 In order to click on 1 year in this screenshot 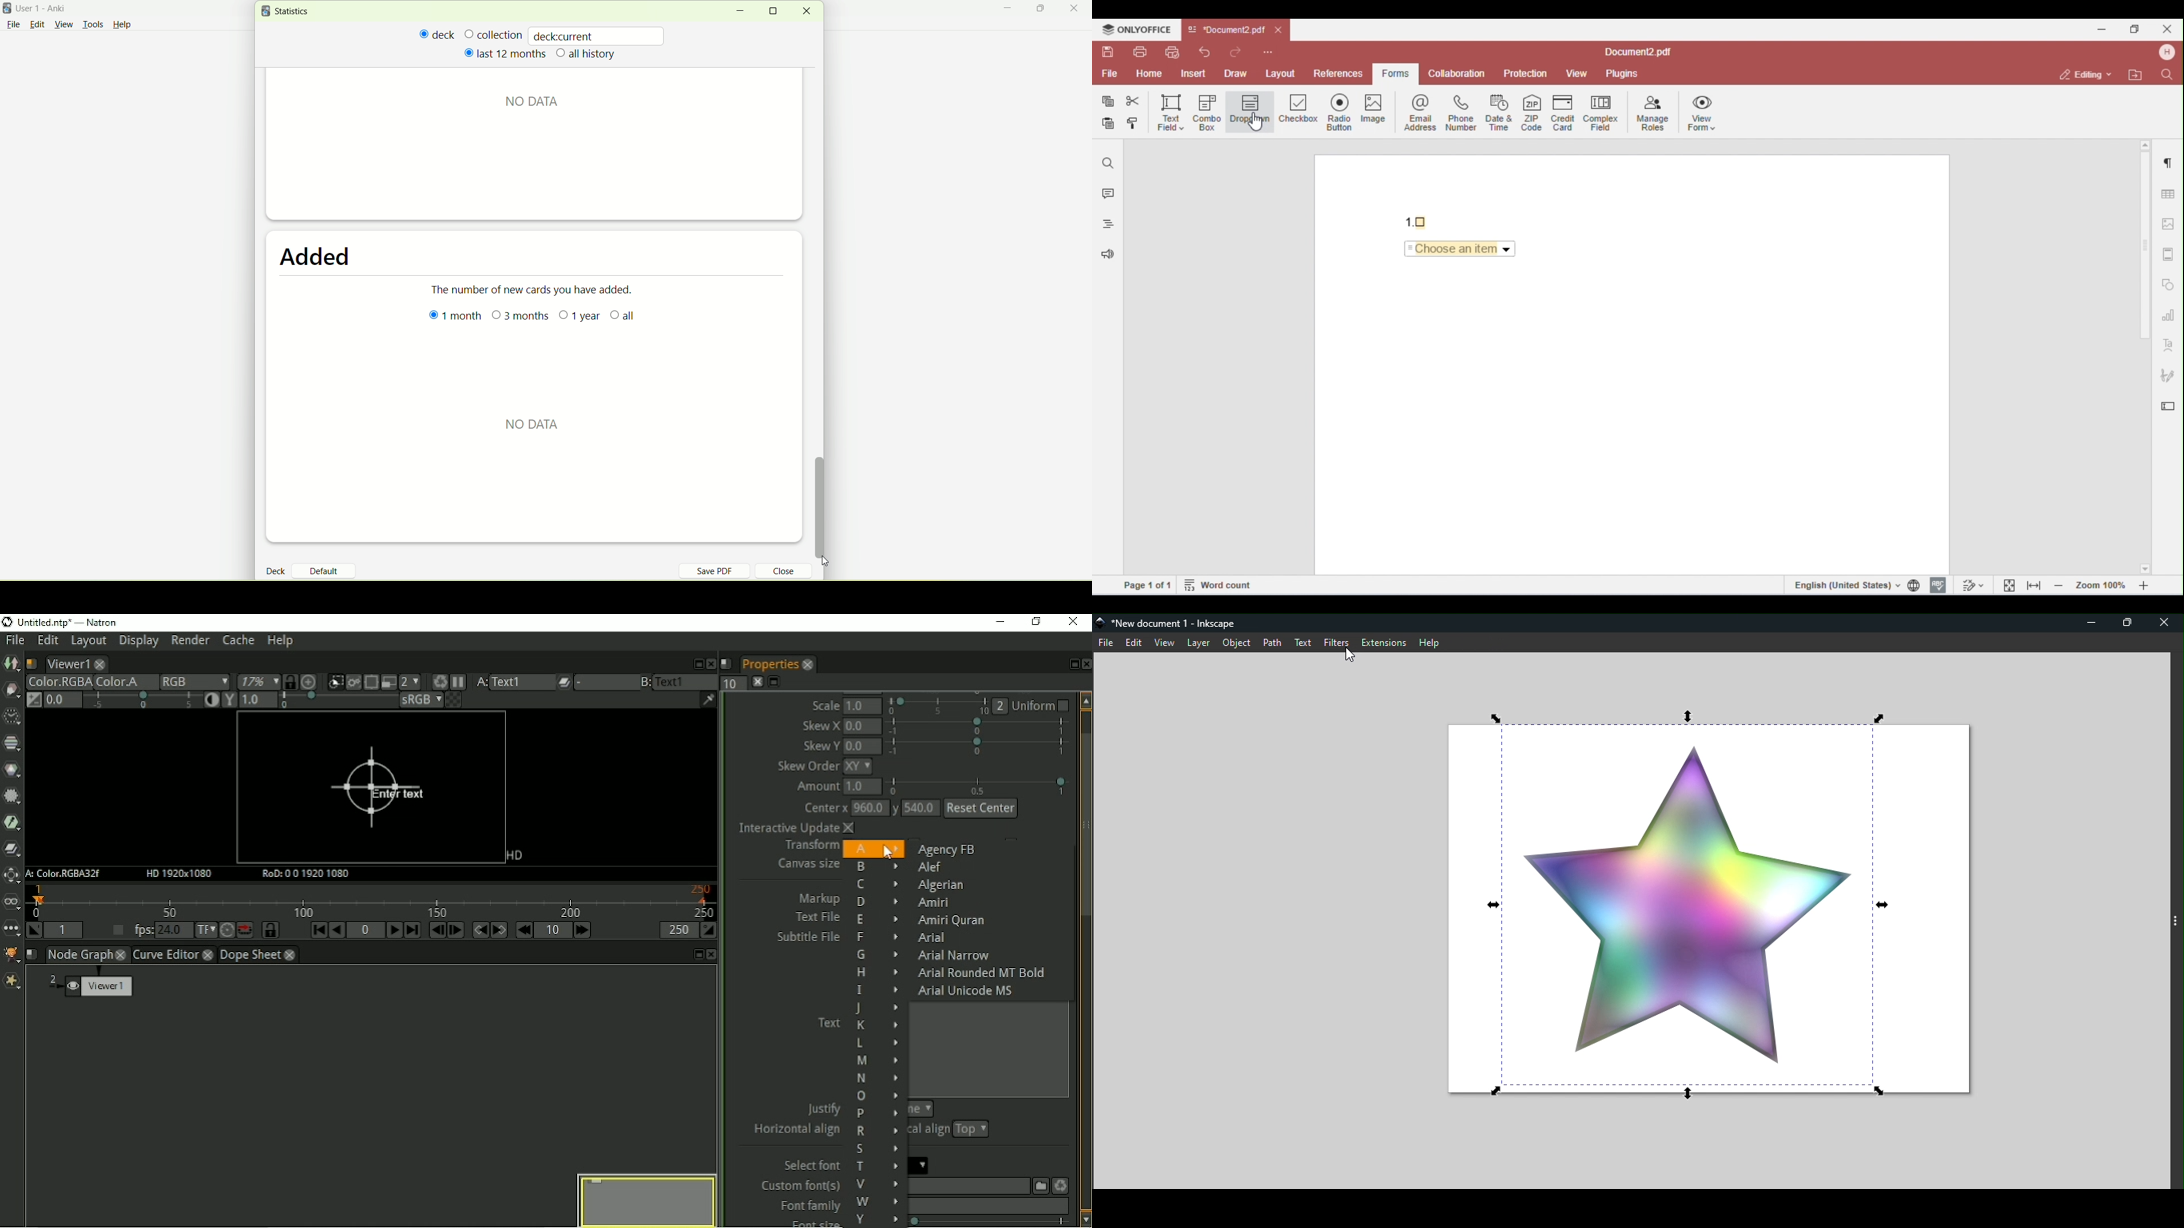, I will do `click(578, 318)`.